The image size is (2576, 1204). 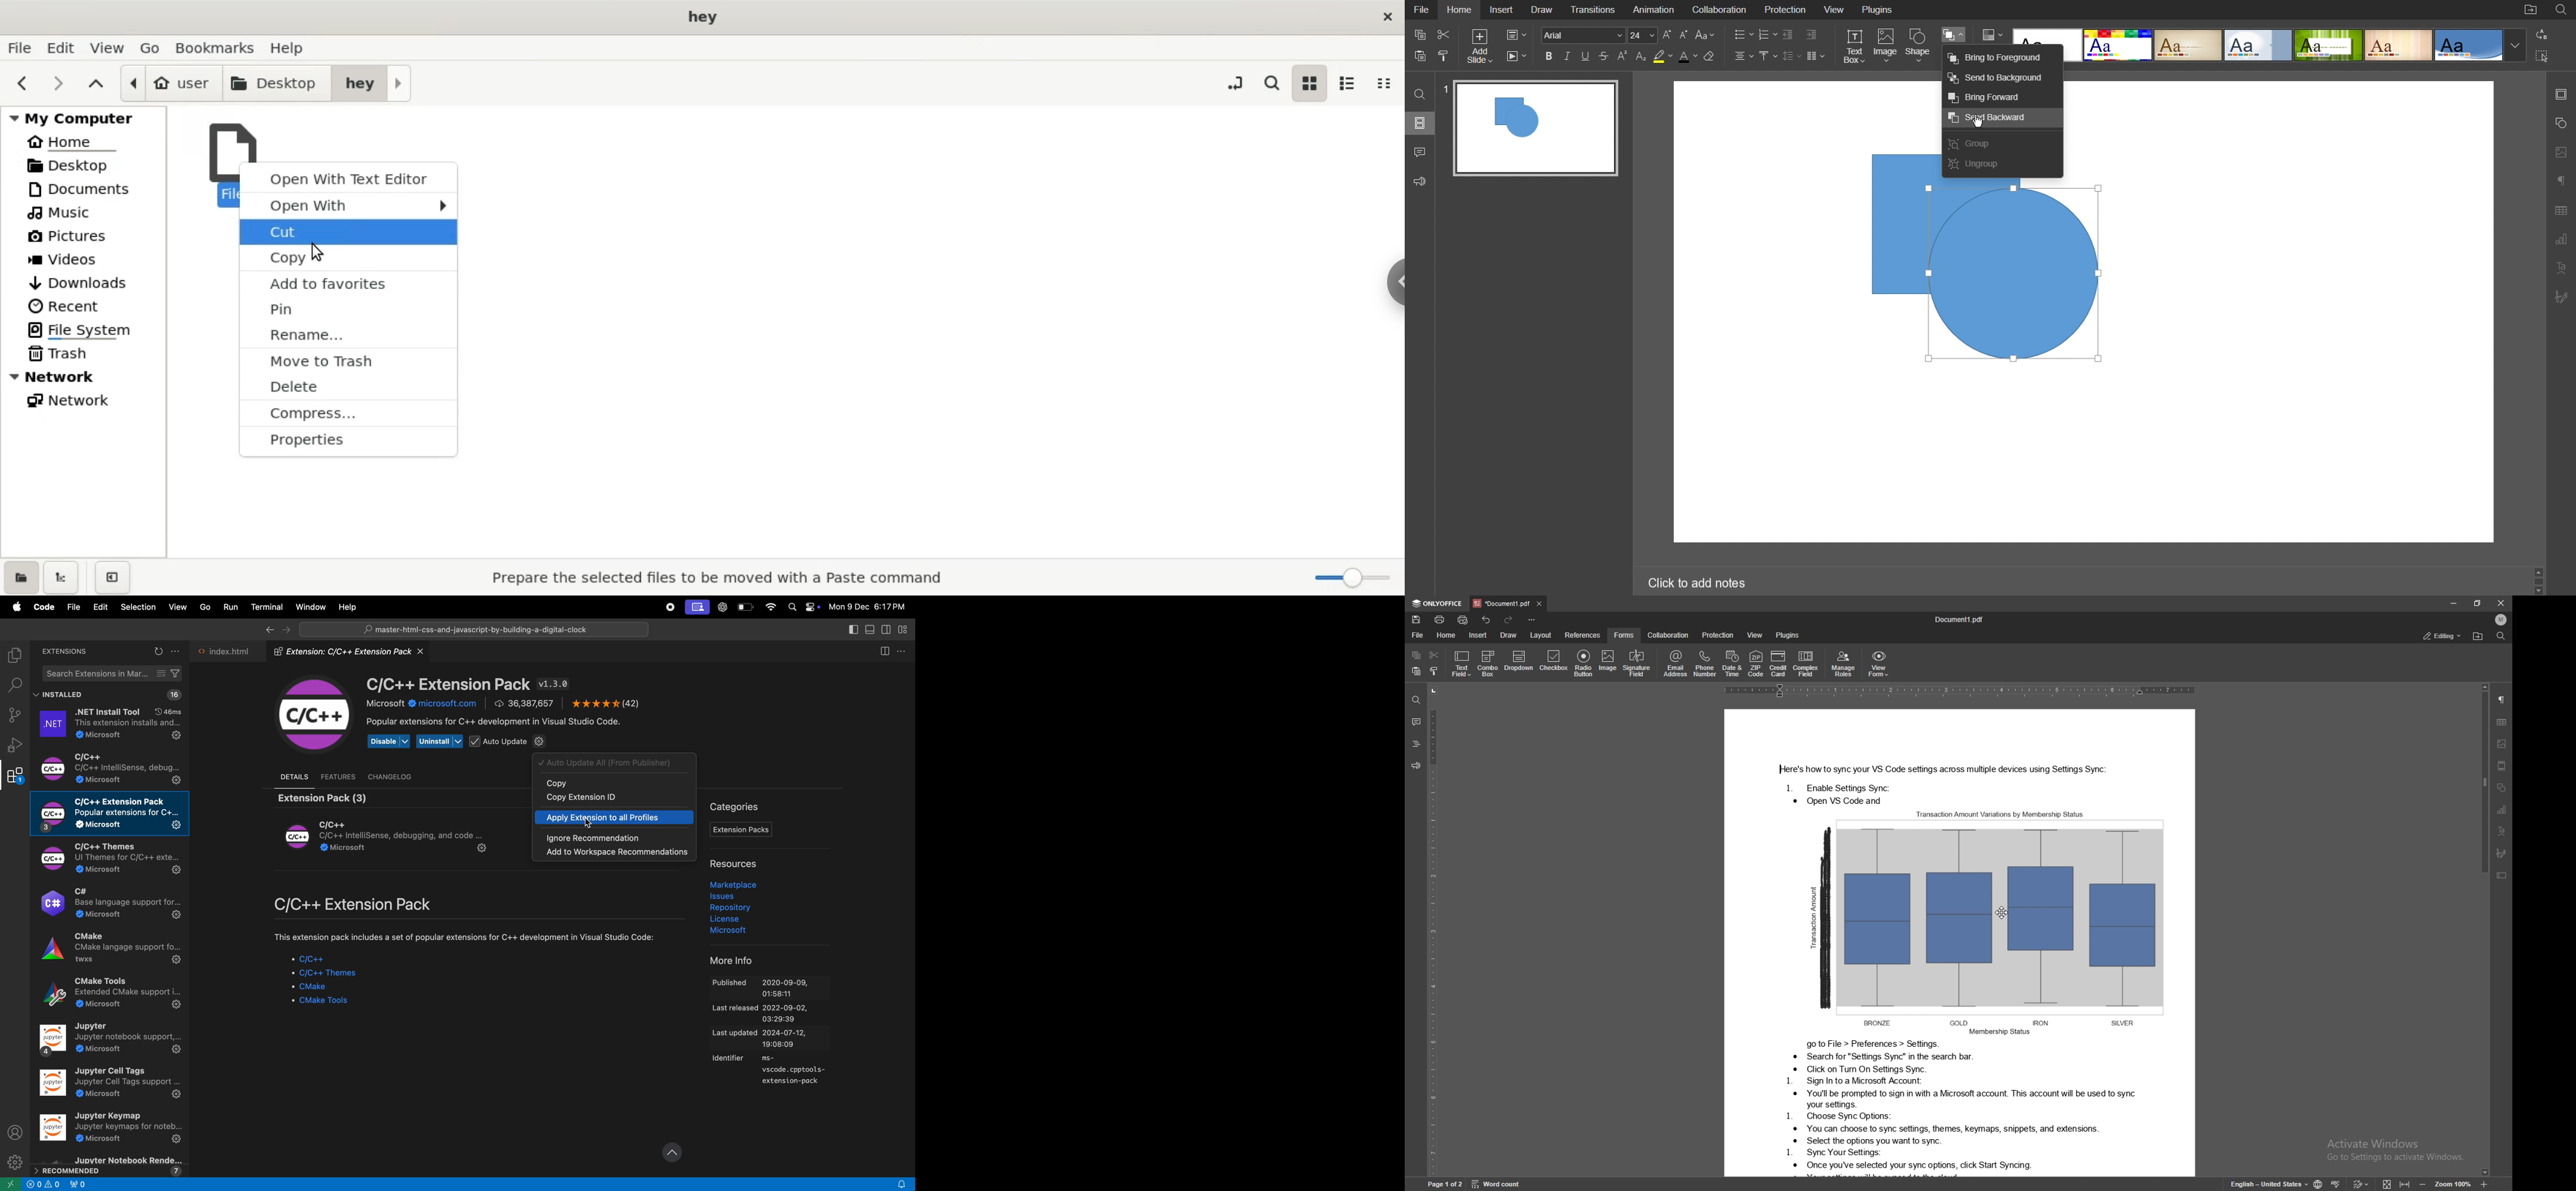 What do you see at coordinates (1779, 663) in the screenshot?
I see `credit card` at bounding box center [1779, 663].